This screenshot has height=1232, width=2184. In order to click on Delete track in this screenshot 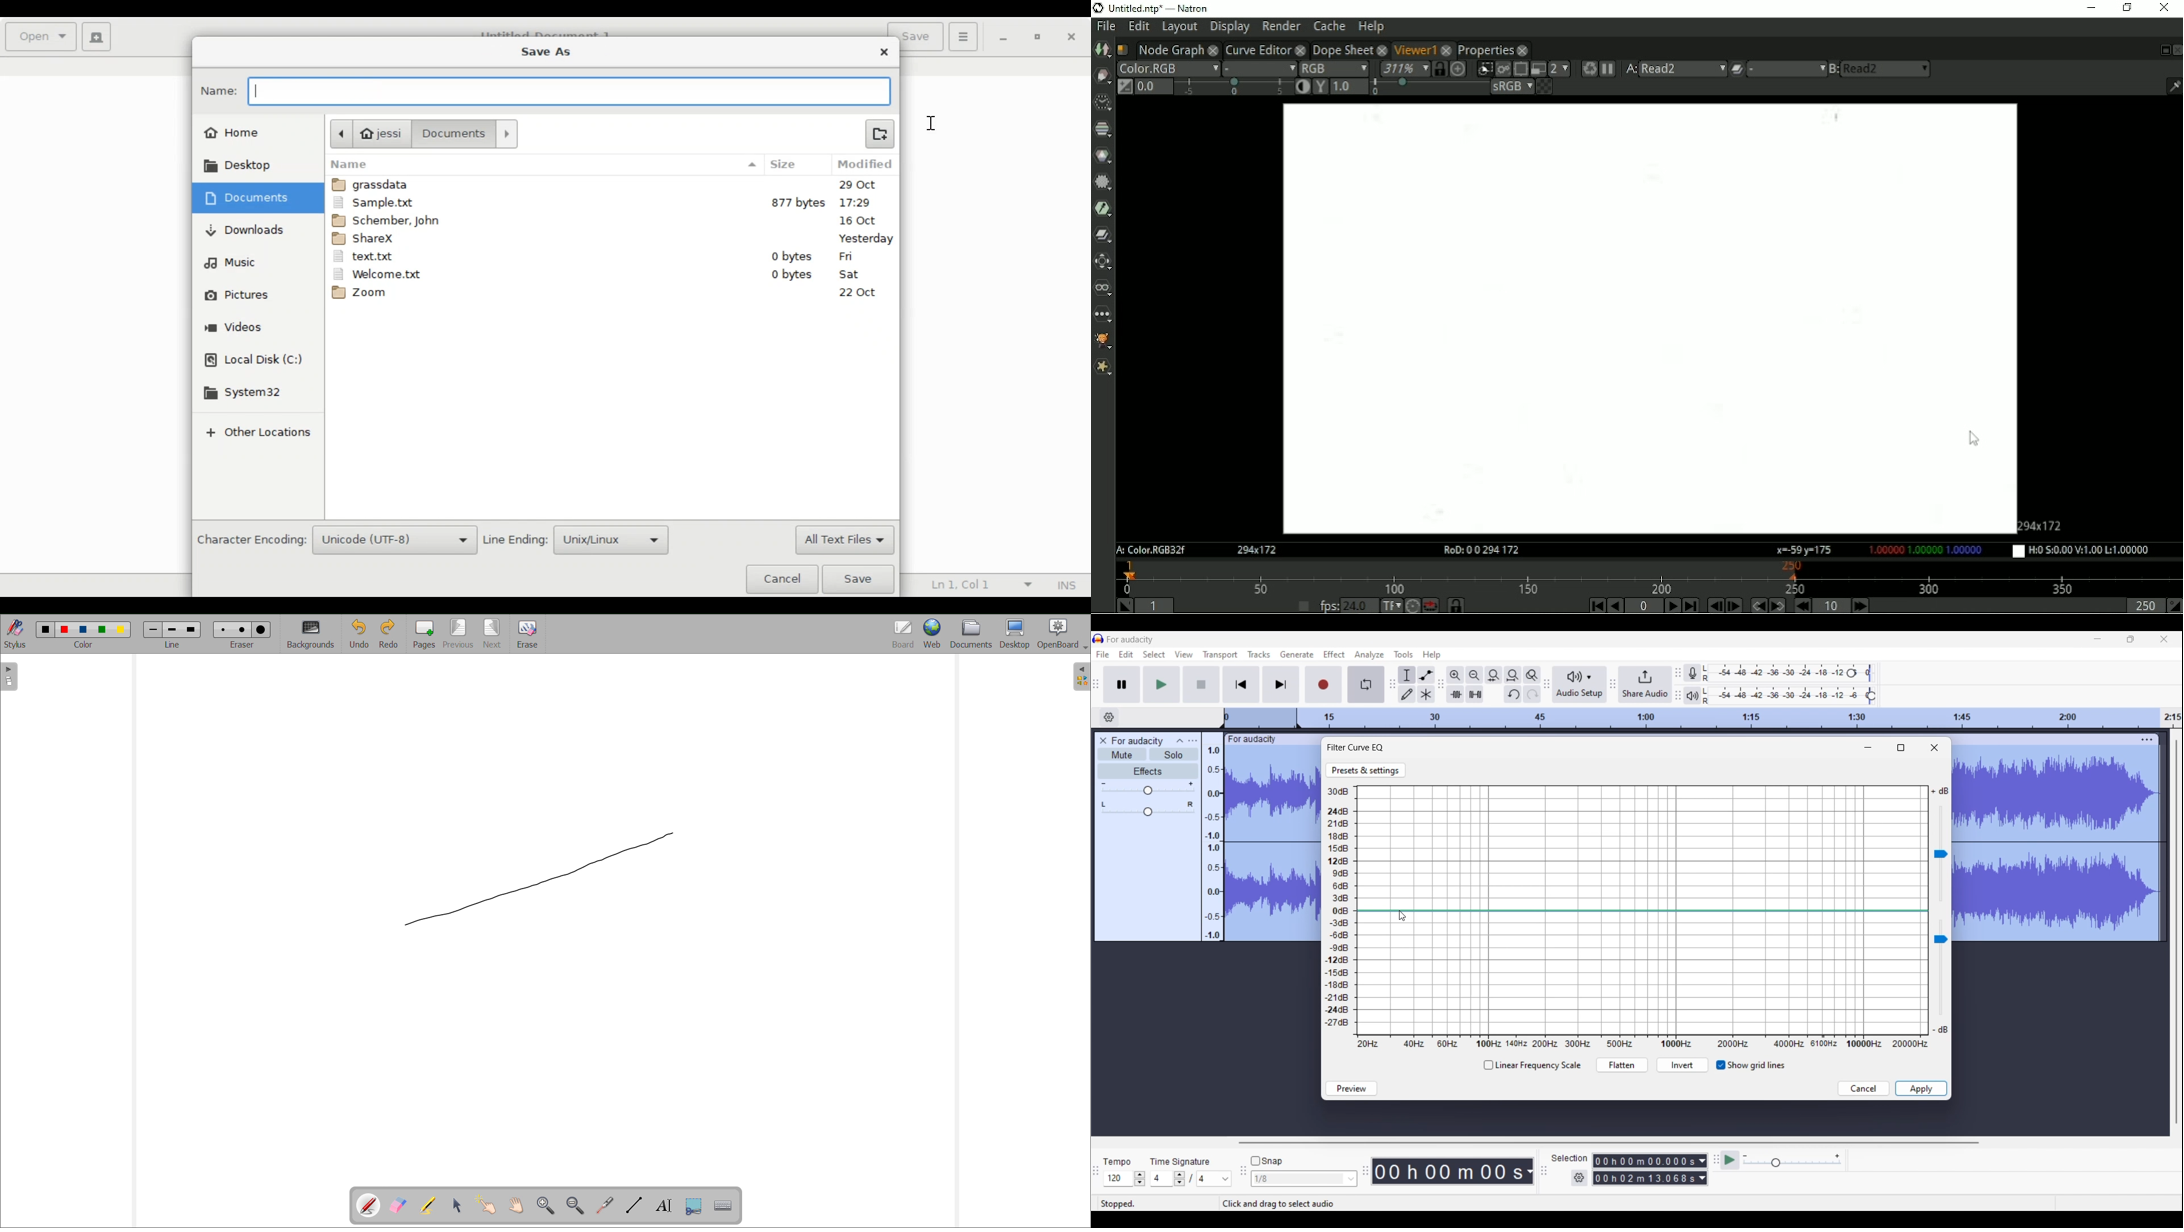, I will do `click(1105, 741)`.